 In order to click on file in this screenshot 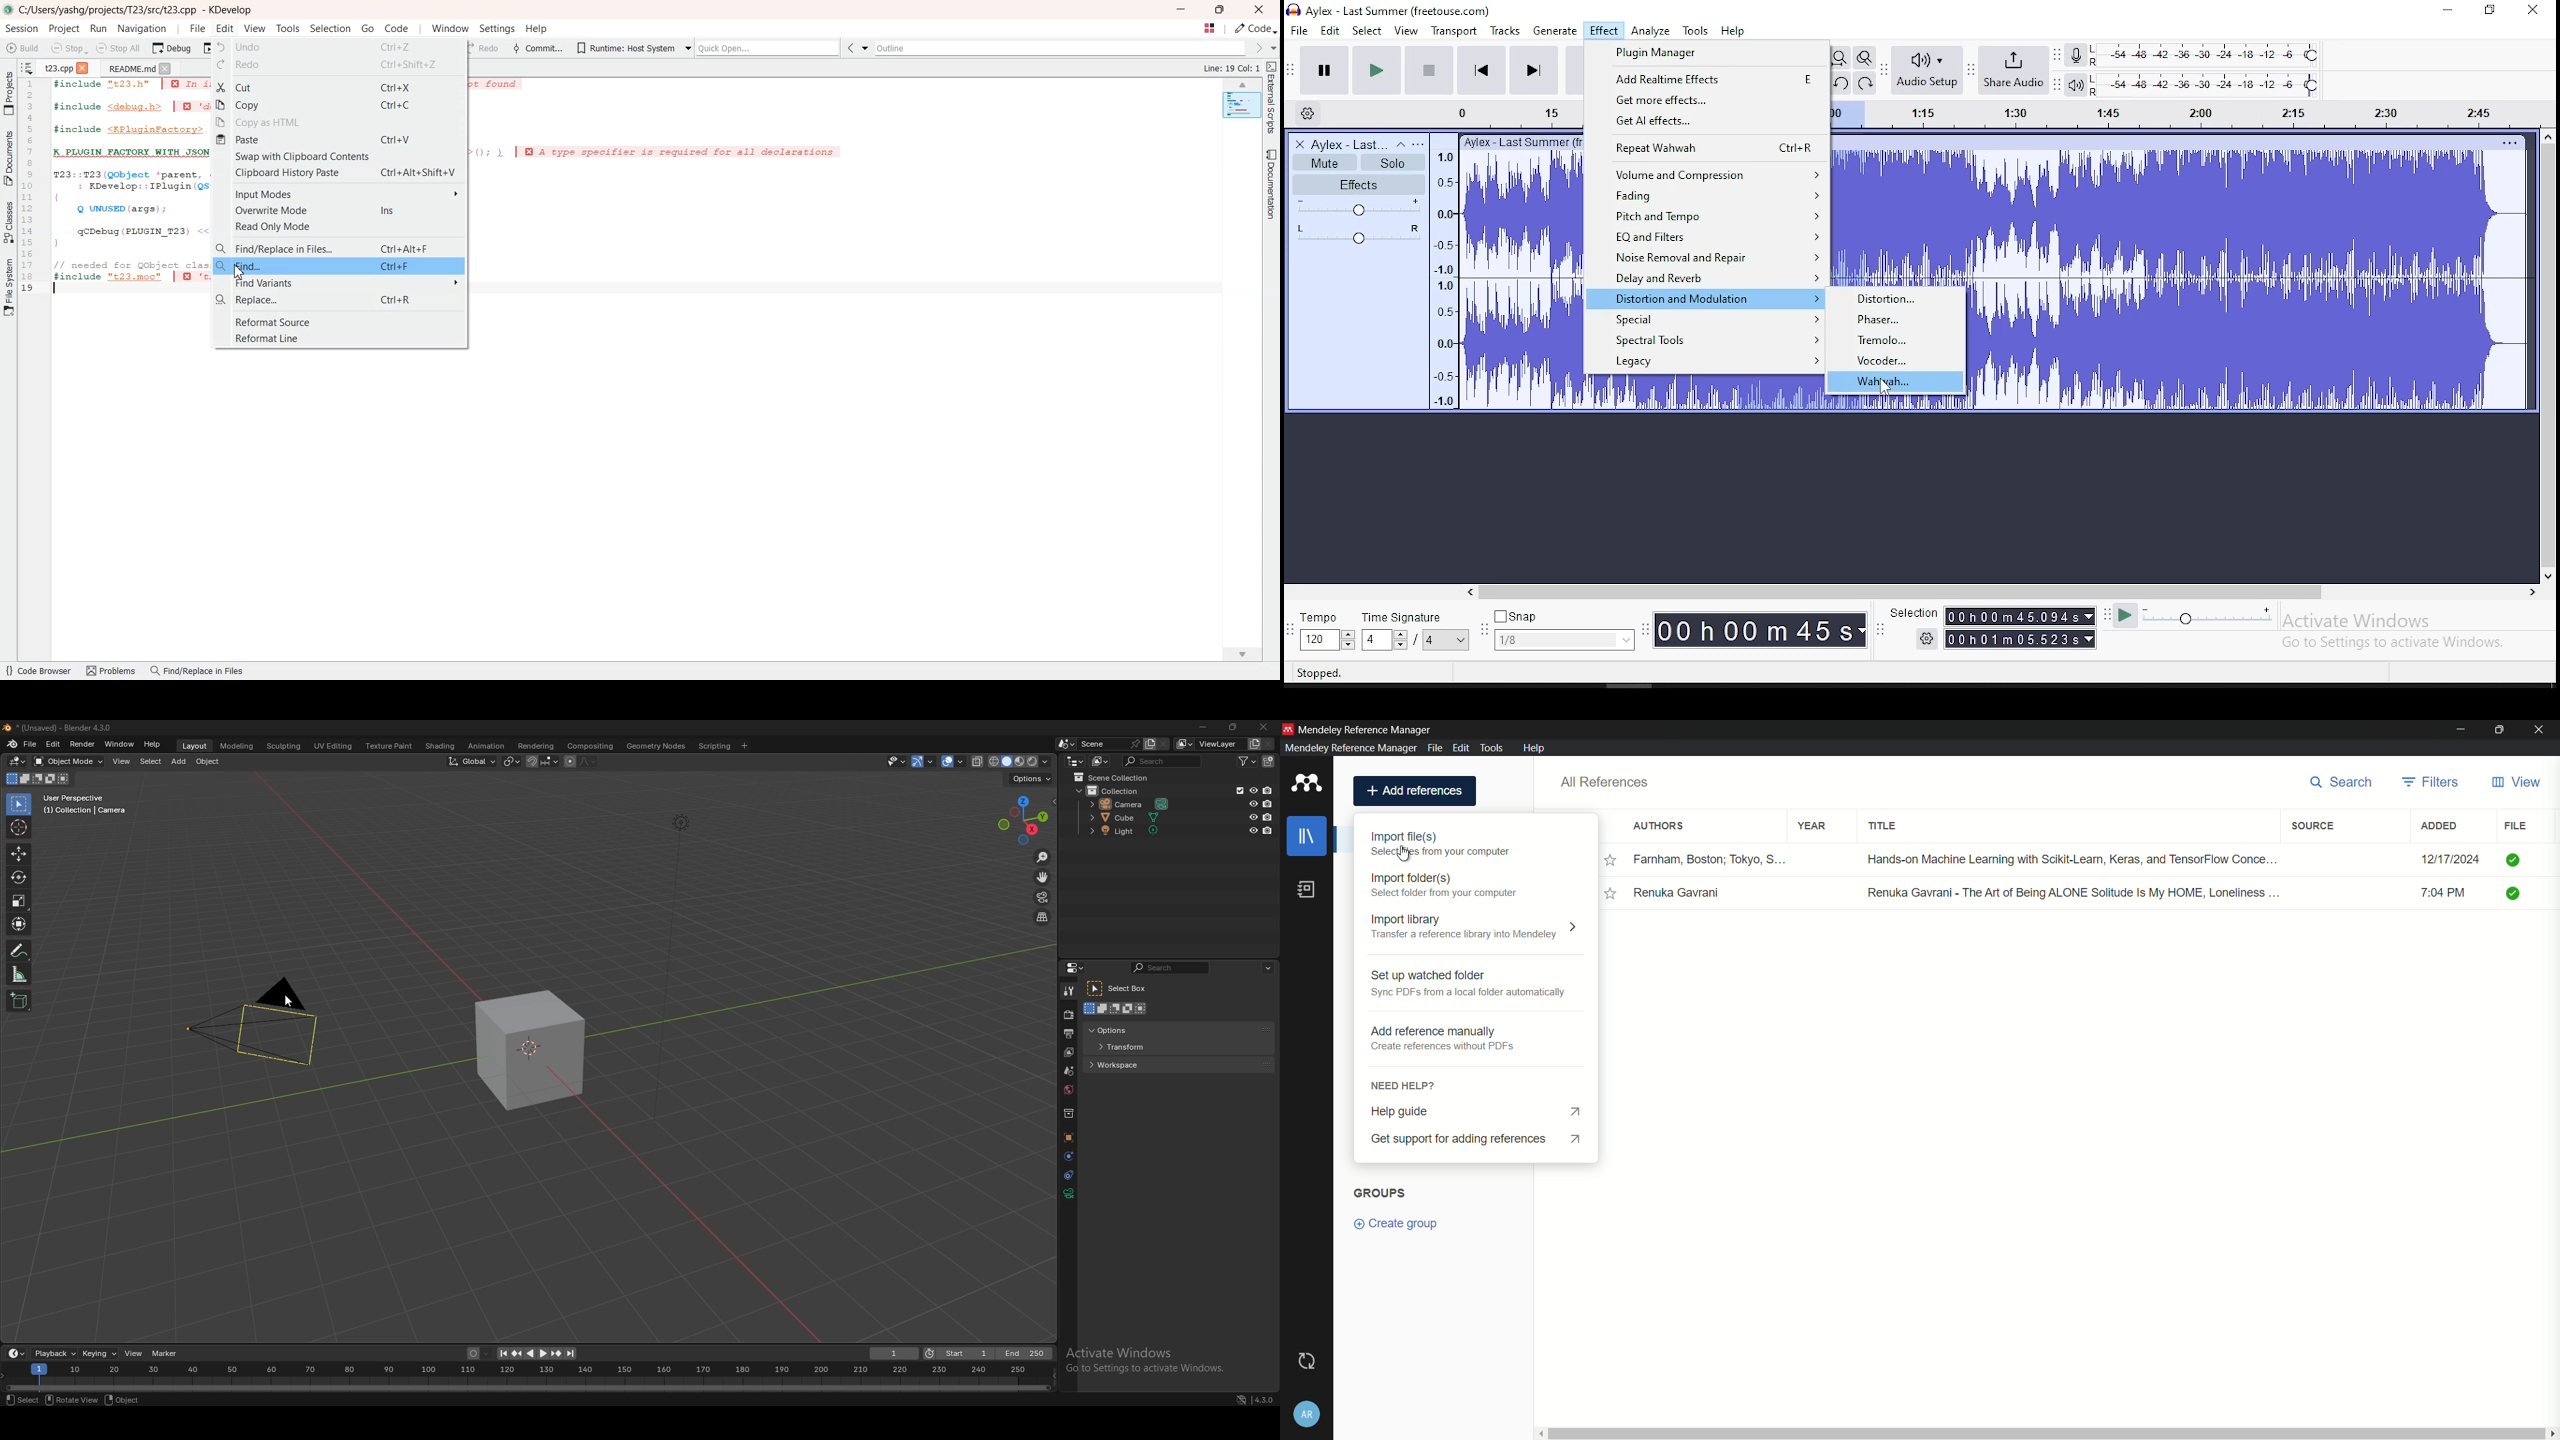, I will do `click(31, 745)`.